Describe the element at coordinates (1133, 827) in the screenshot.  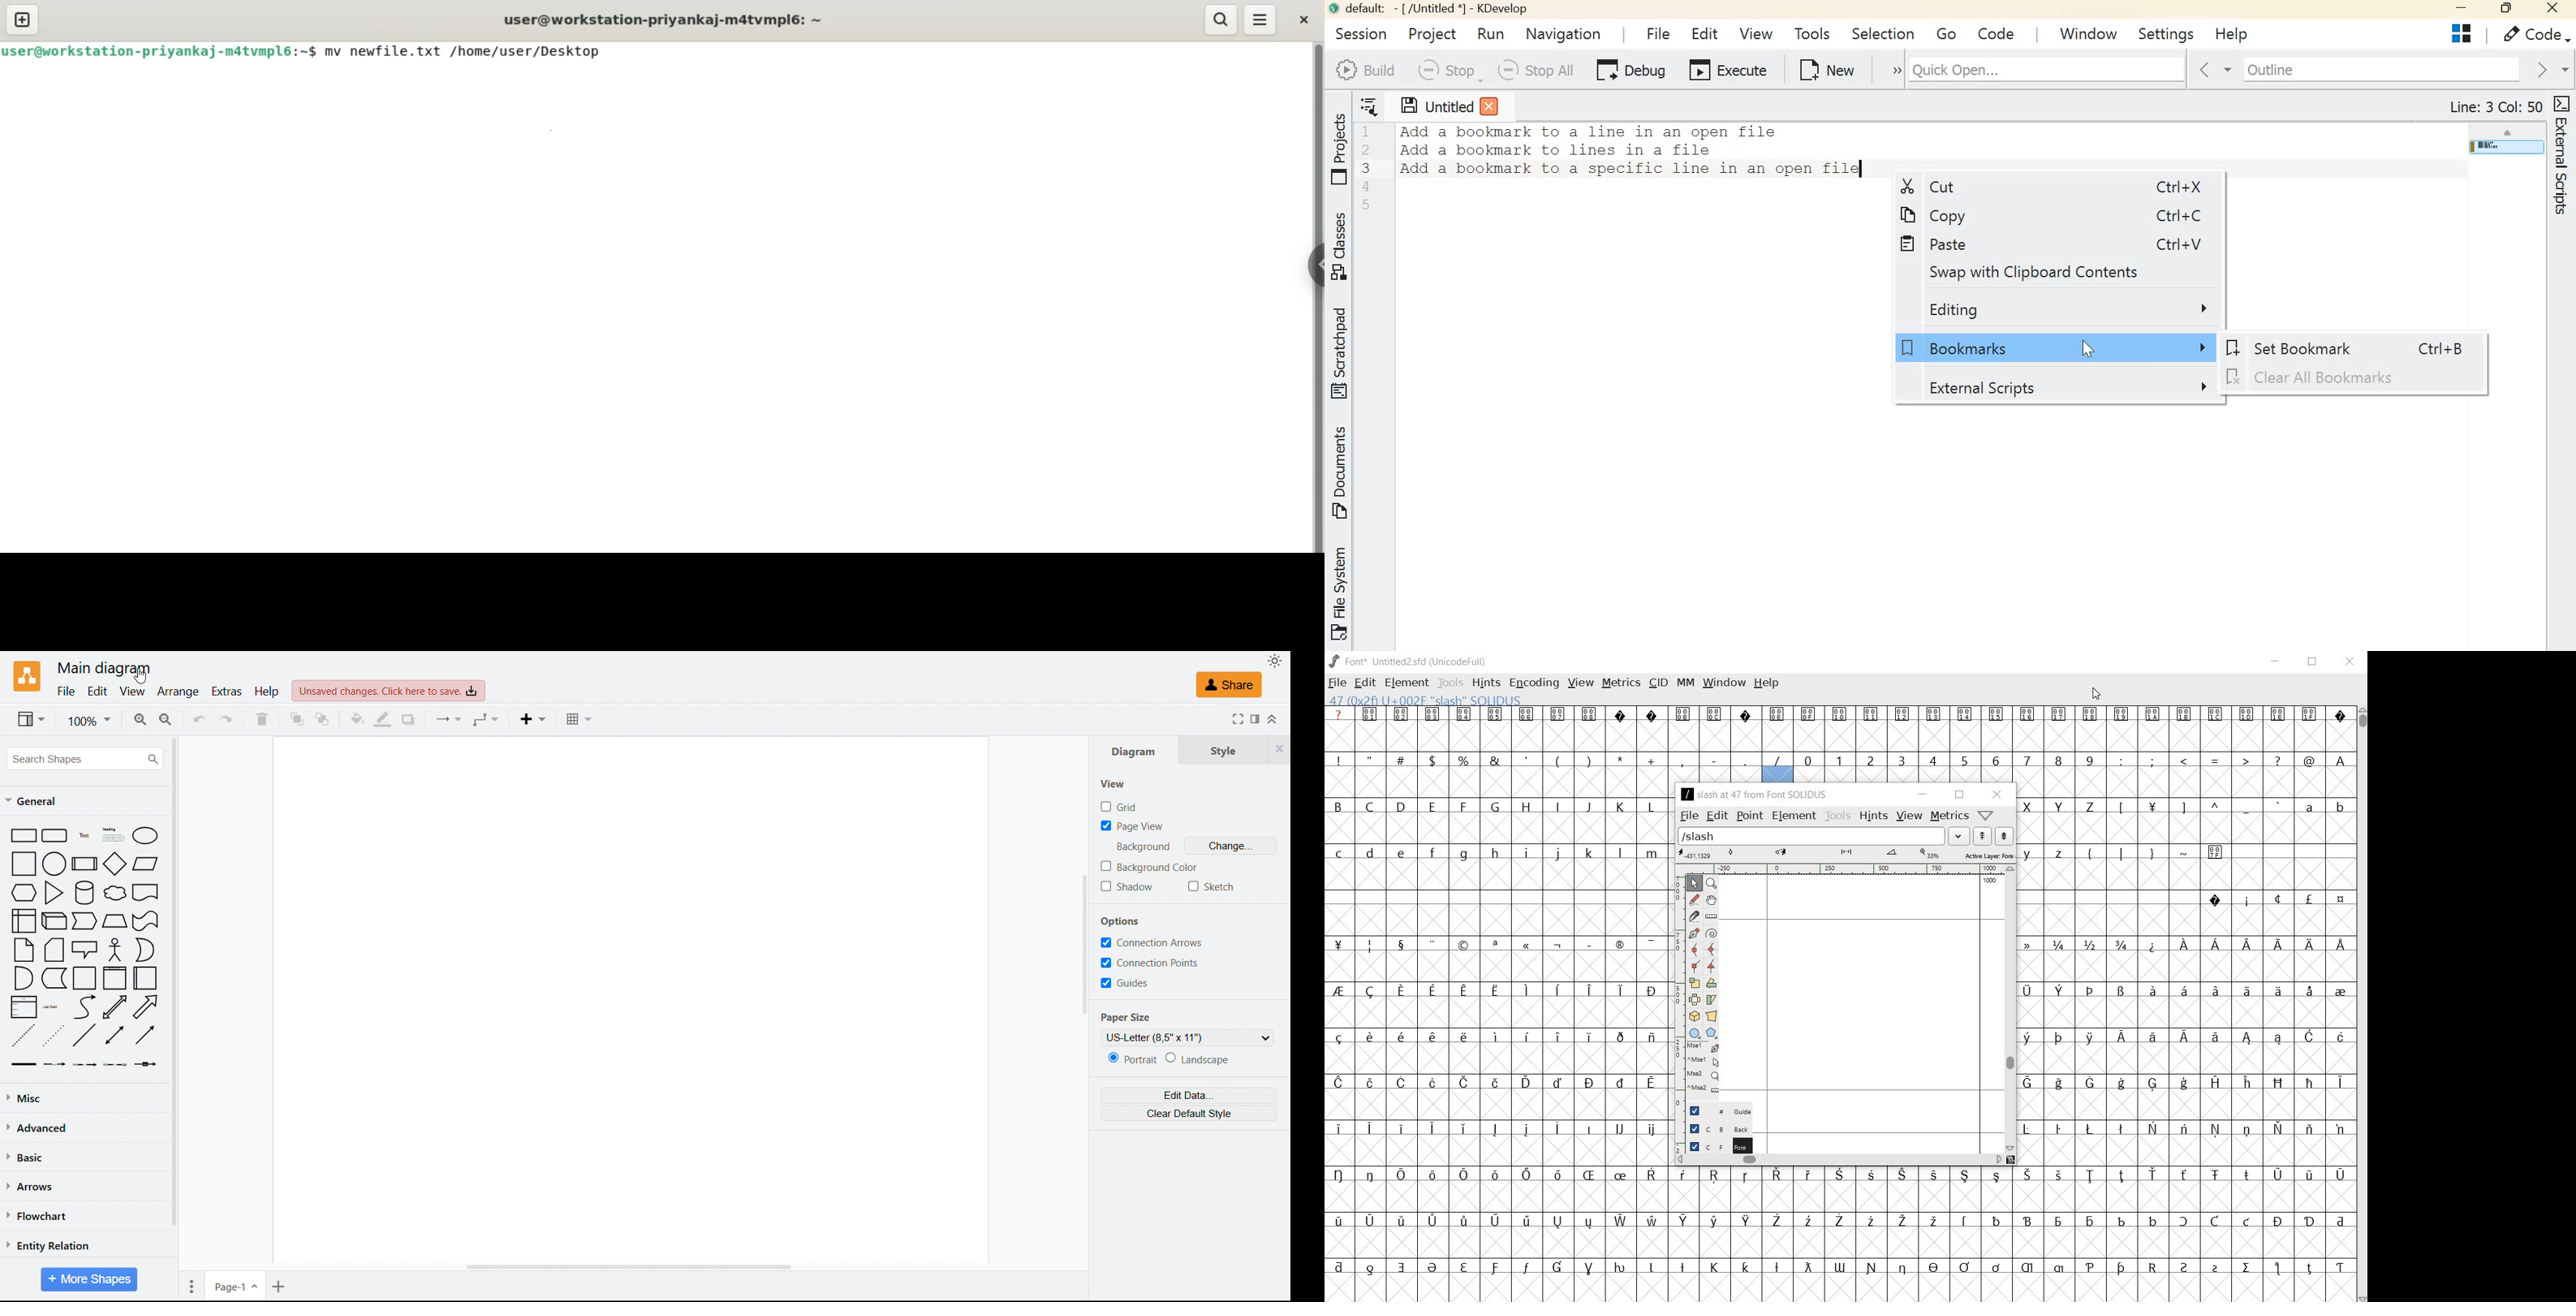
I see `Page view ` at that location.